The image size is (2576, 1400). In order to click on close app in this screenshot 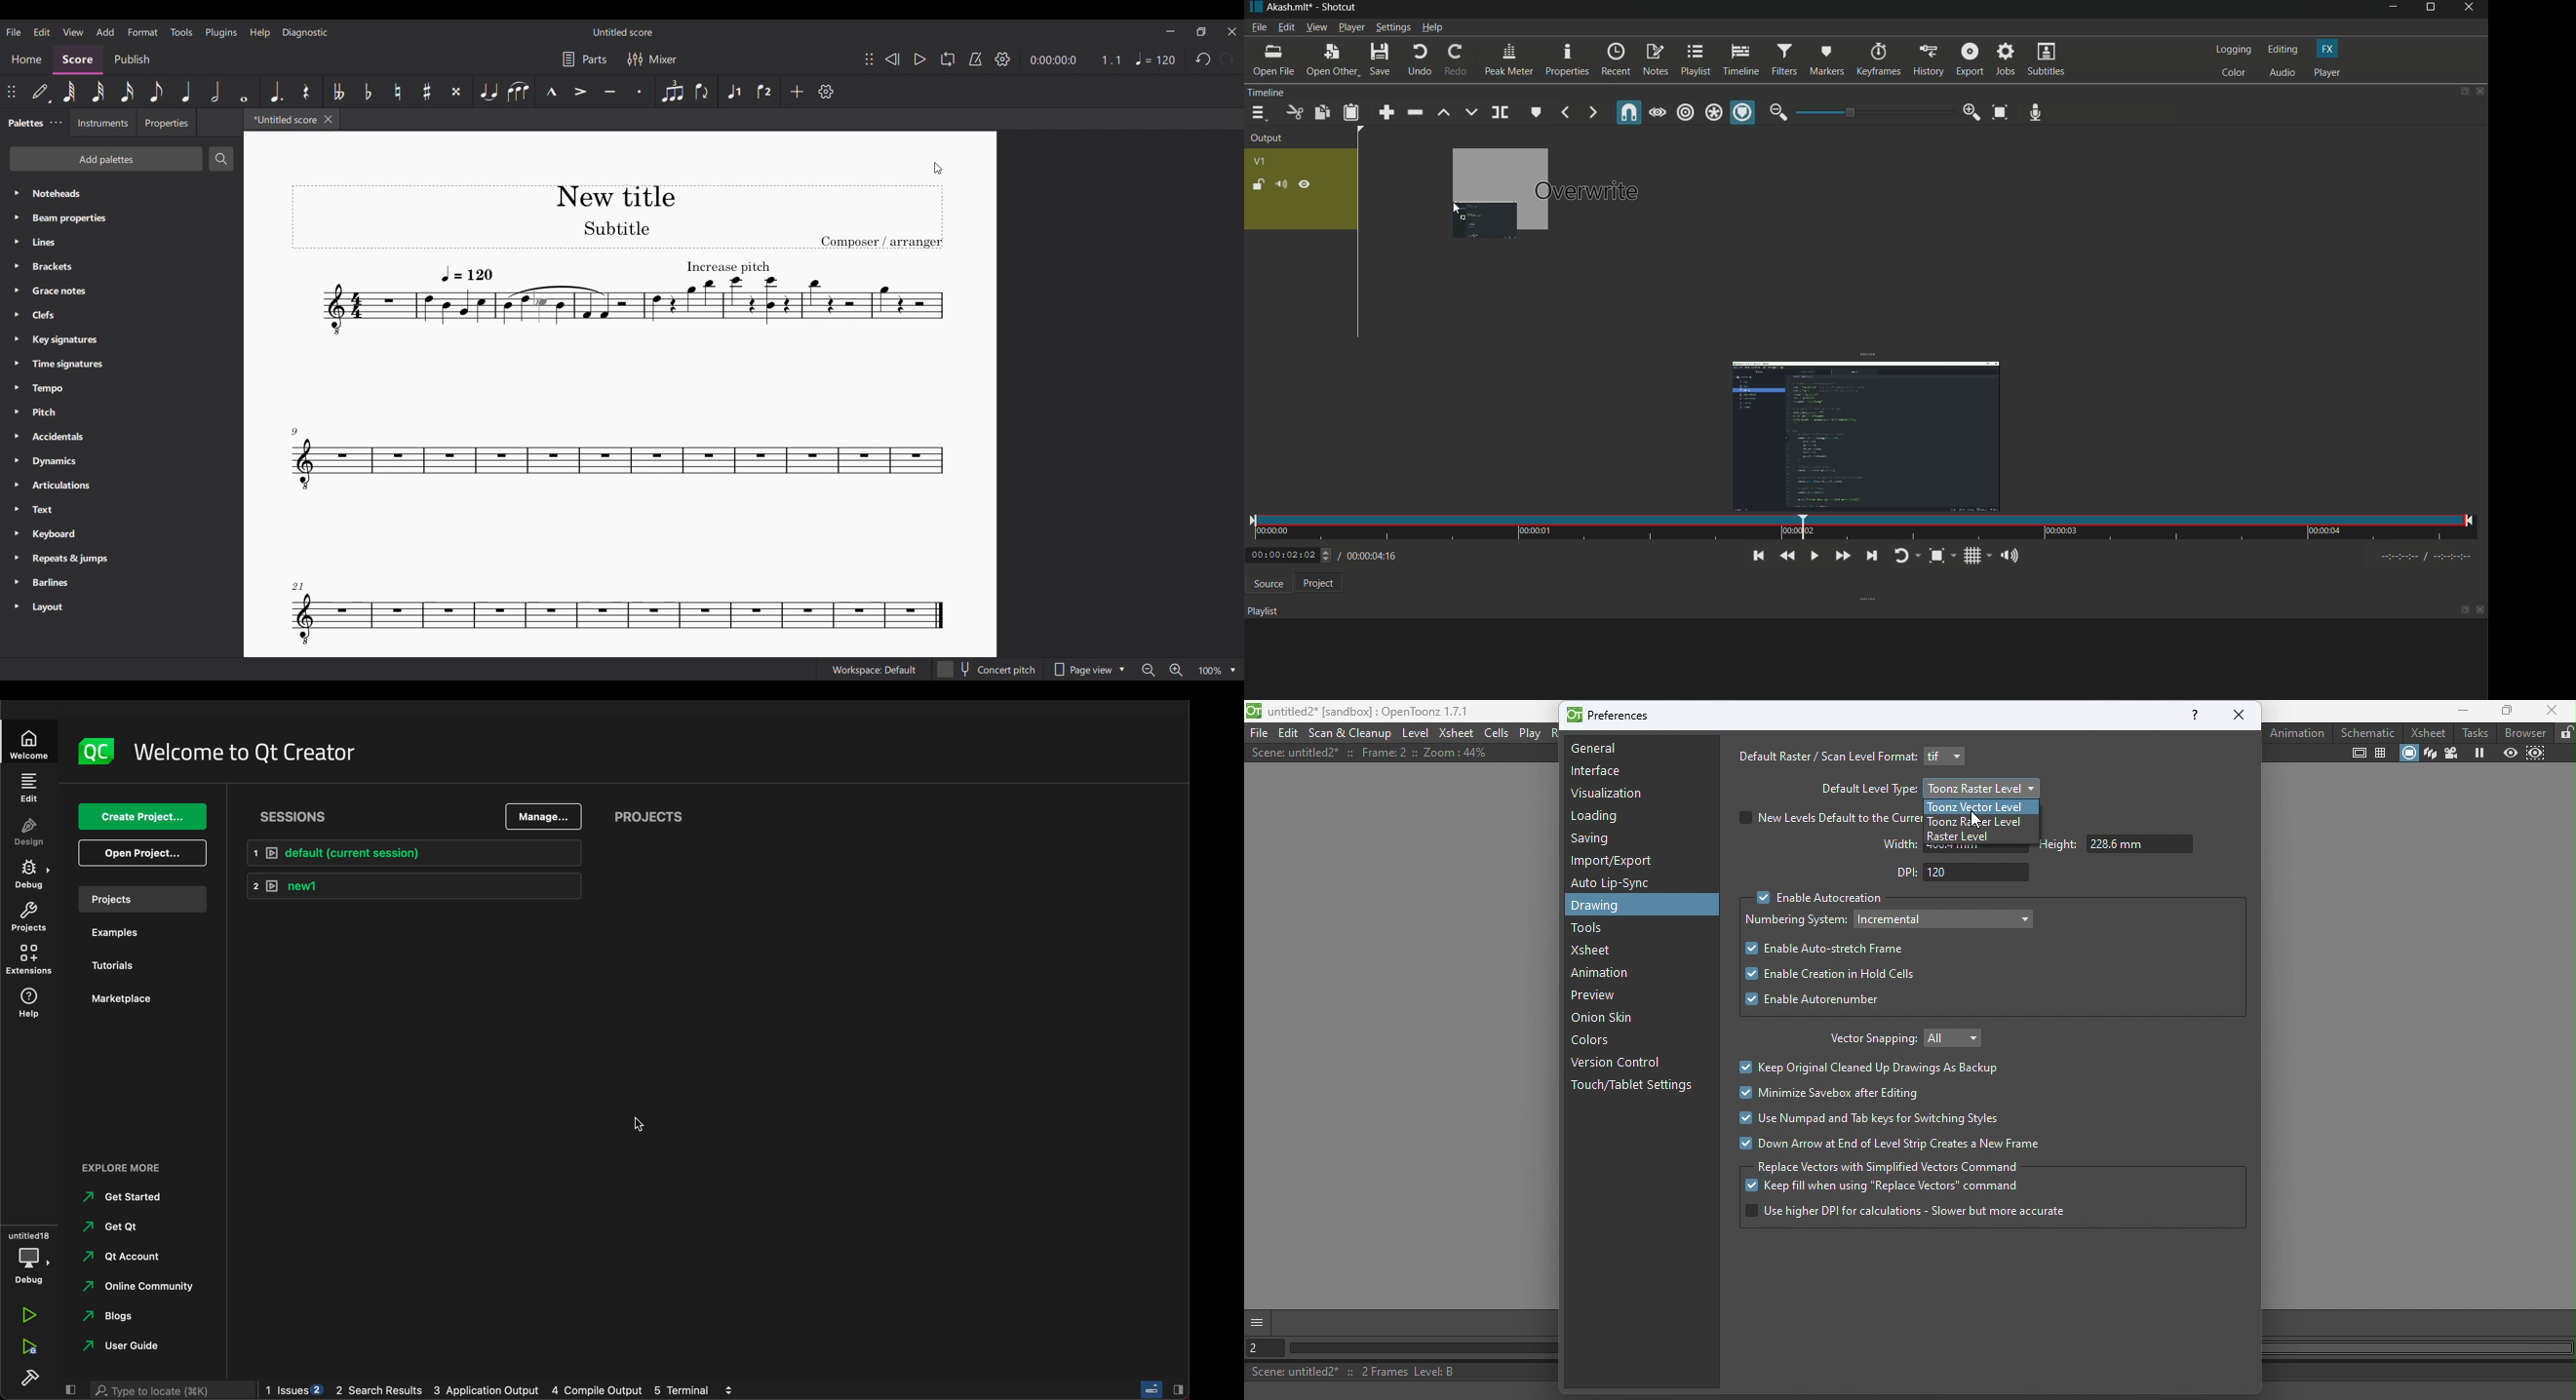, I will do `click(2472, 10)`.